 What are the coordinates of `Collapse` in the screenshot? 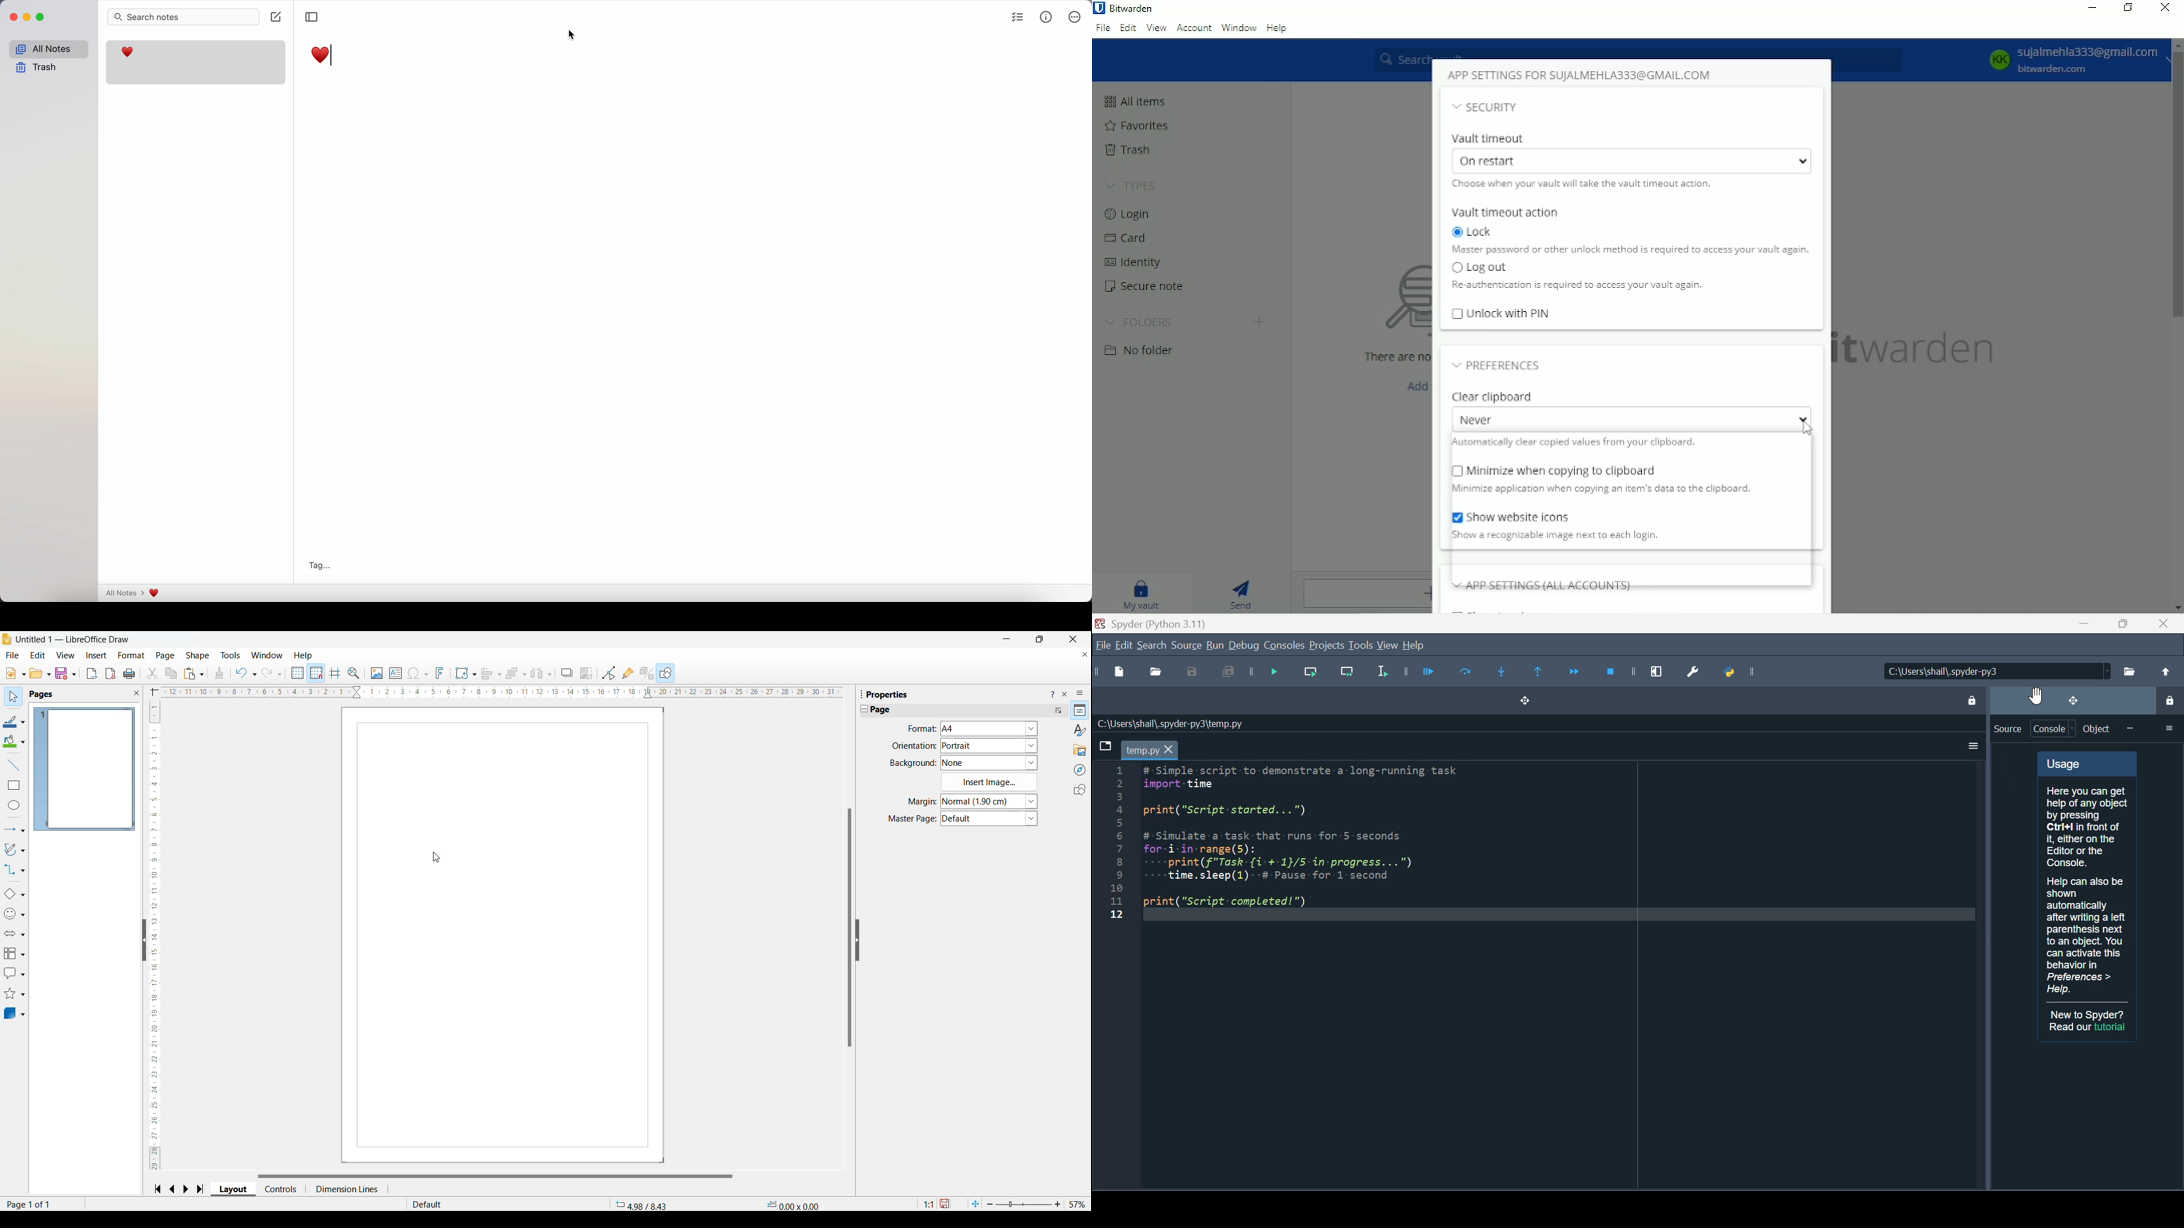 It's located at (865, 708).